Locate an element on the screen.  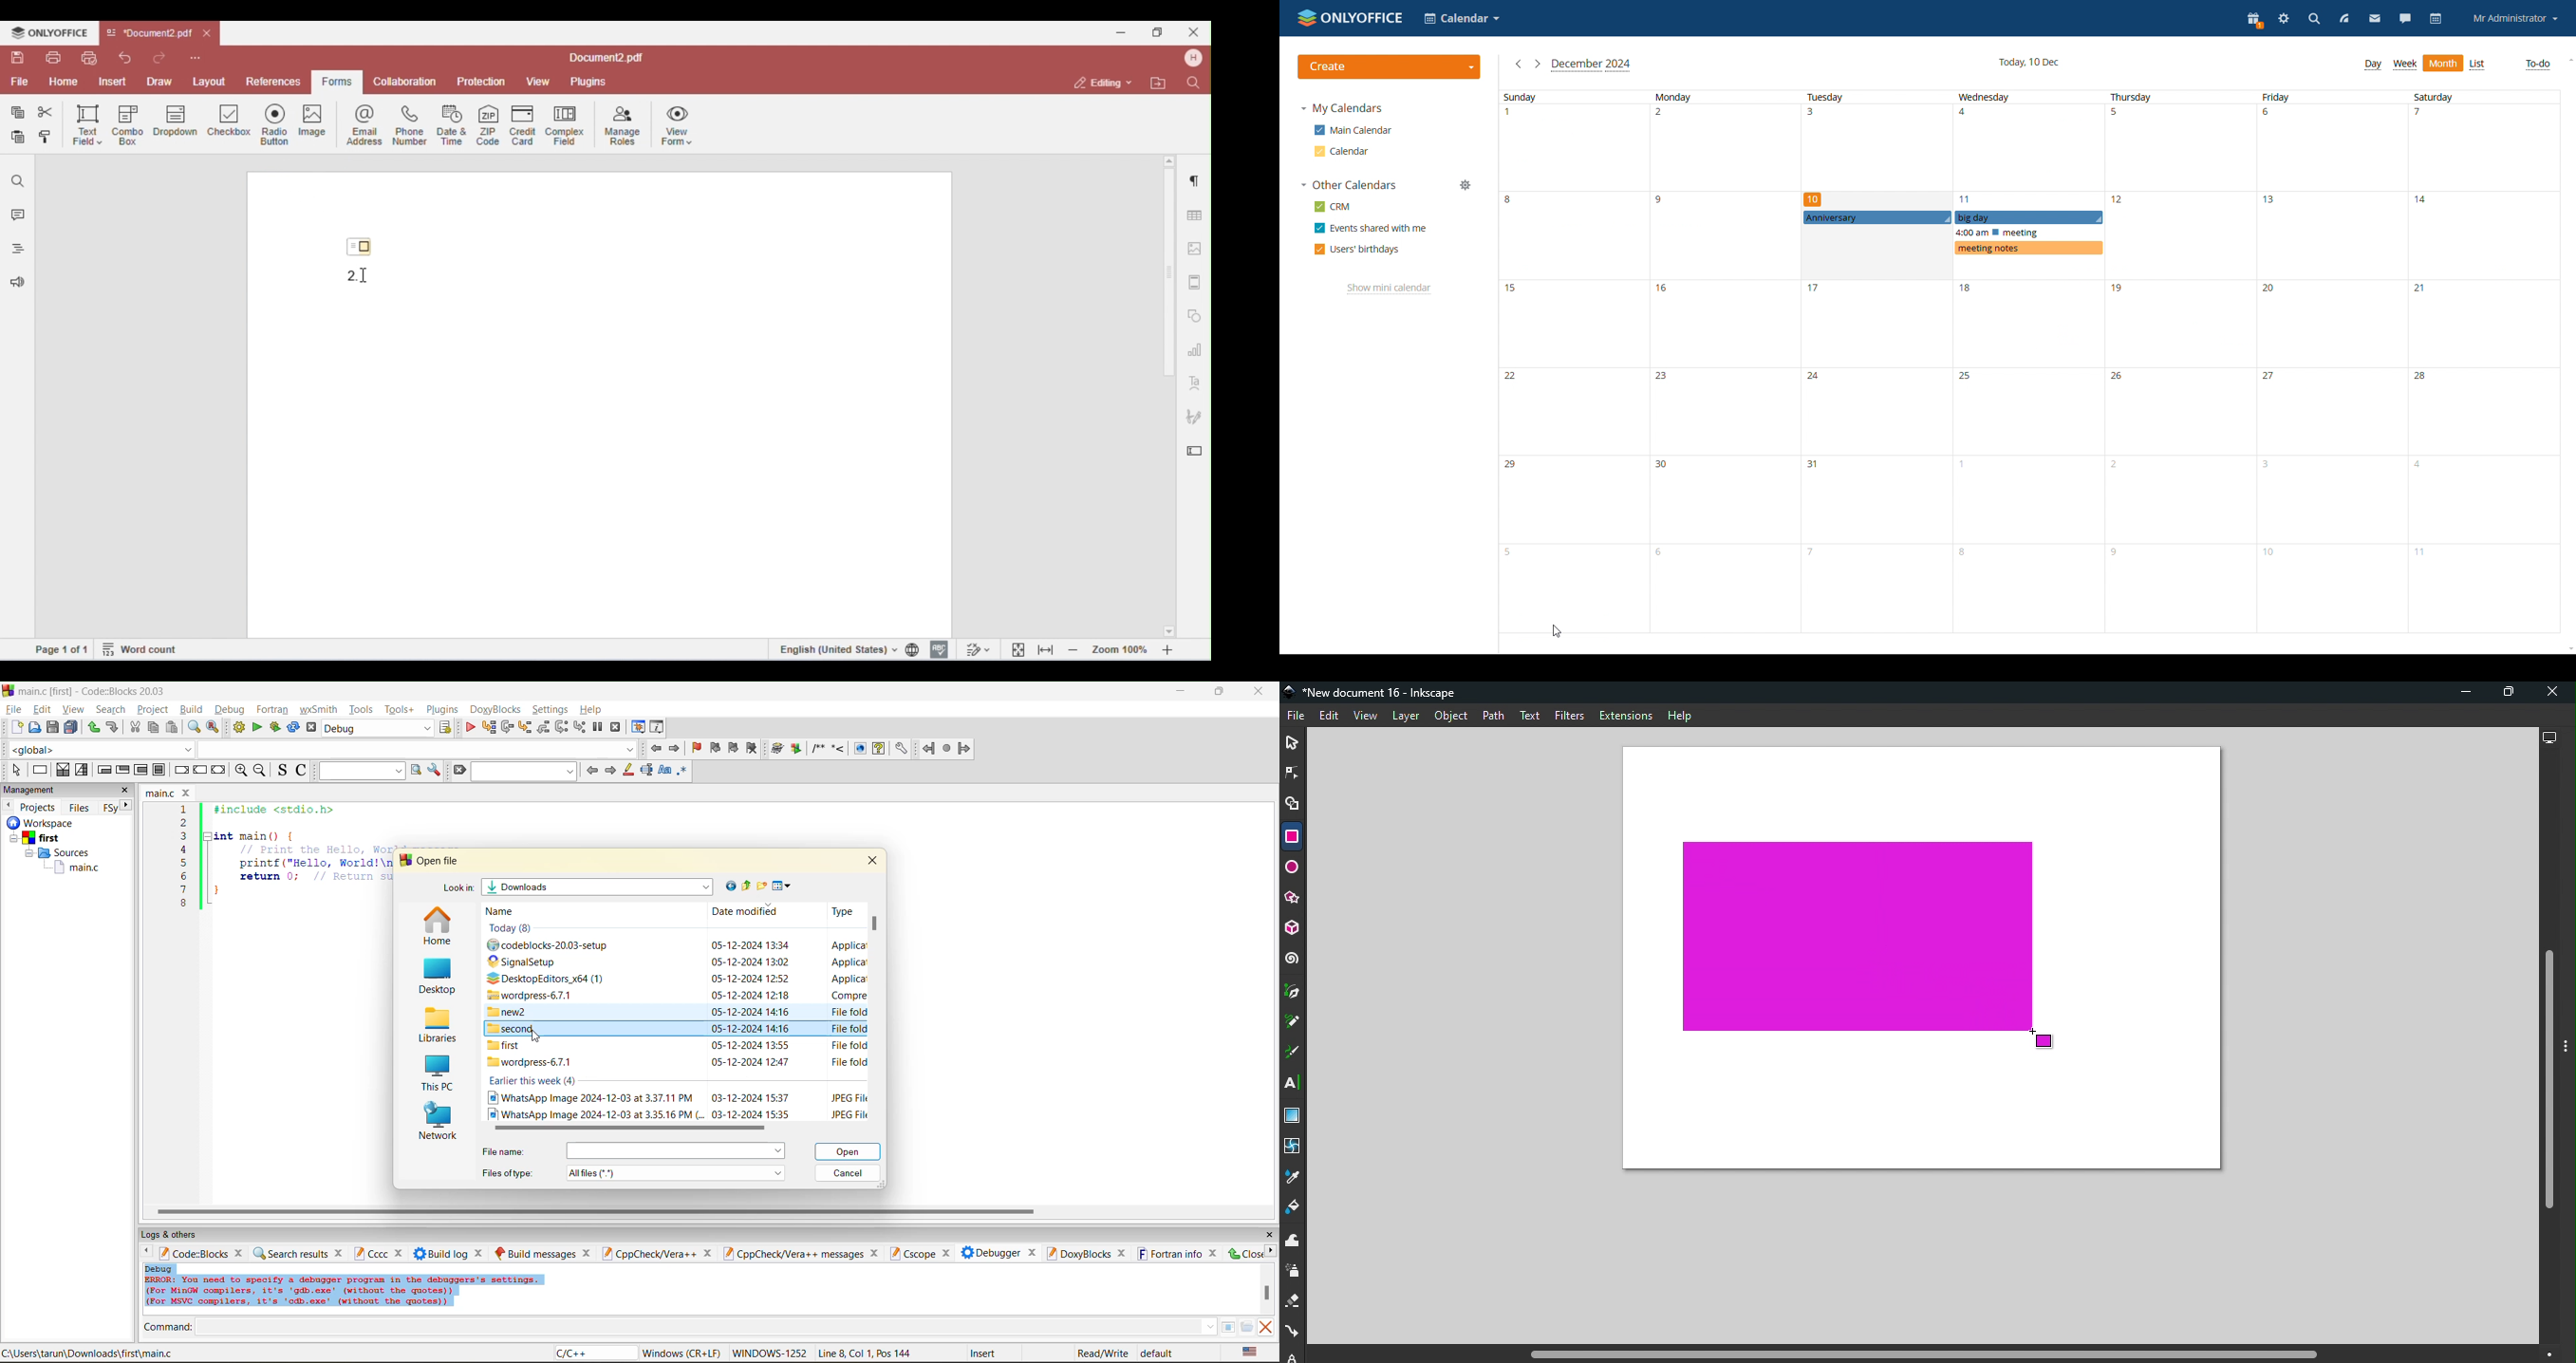
Windows 1252 is located at coordinates (771, 1354).